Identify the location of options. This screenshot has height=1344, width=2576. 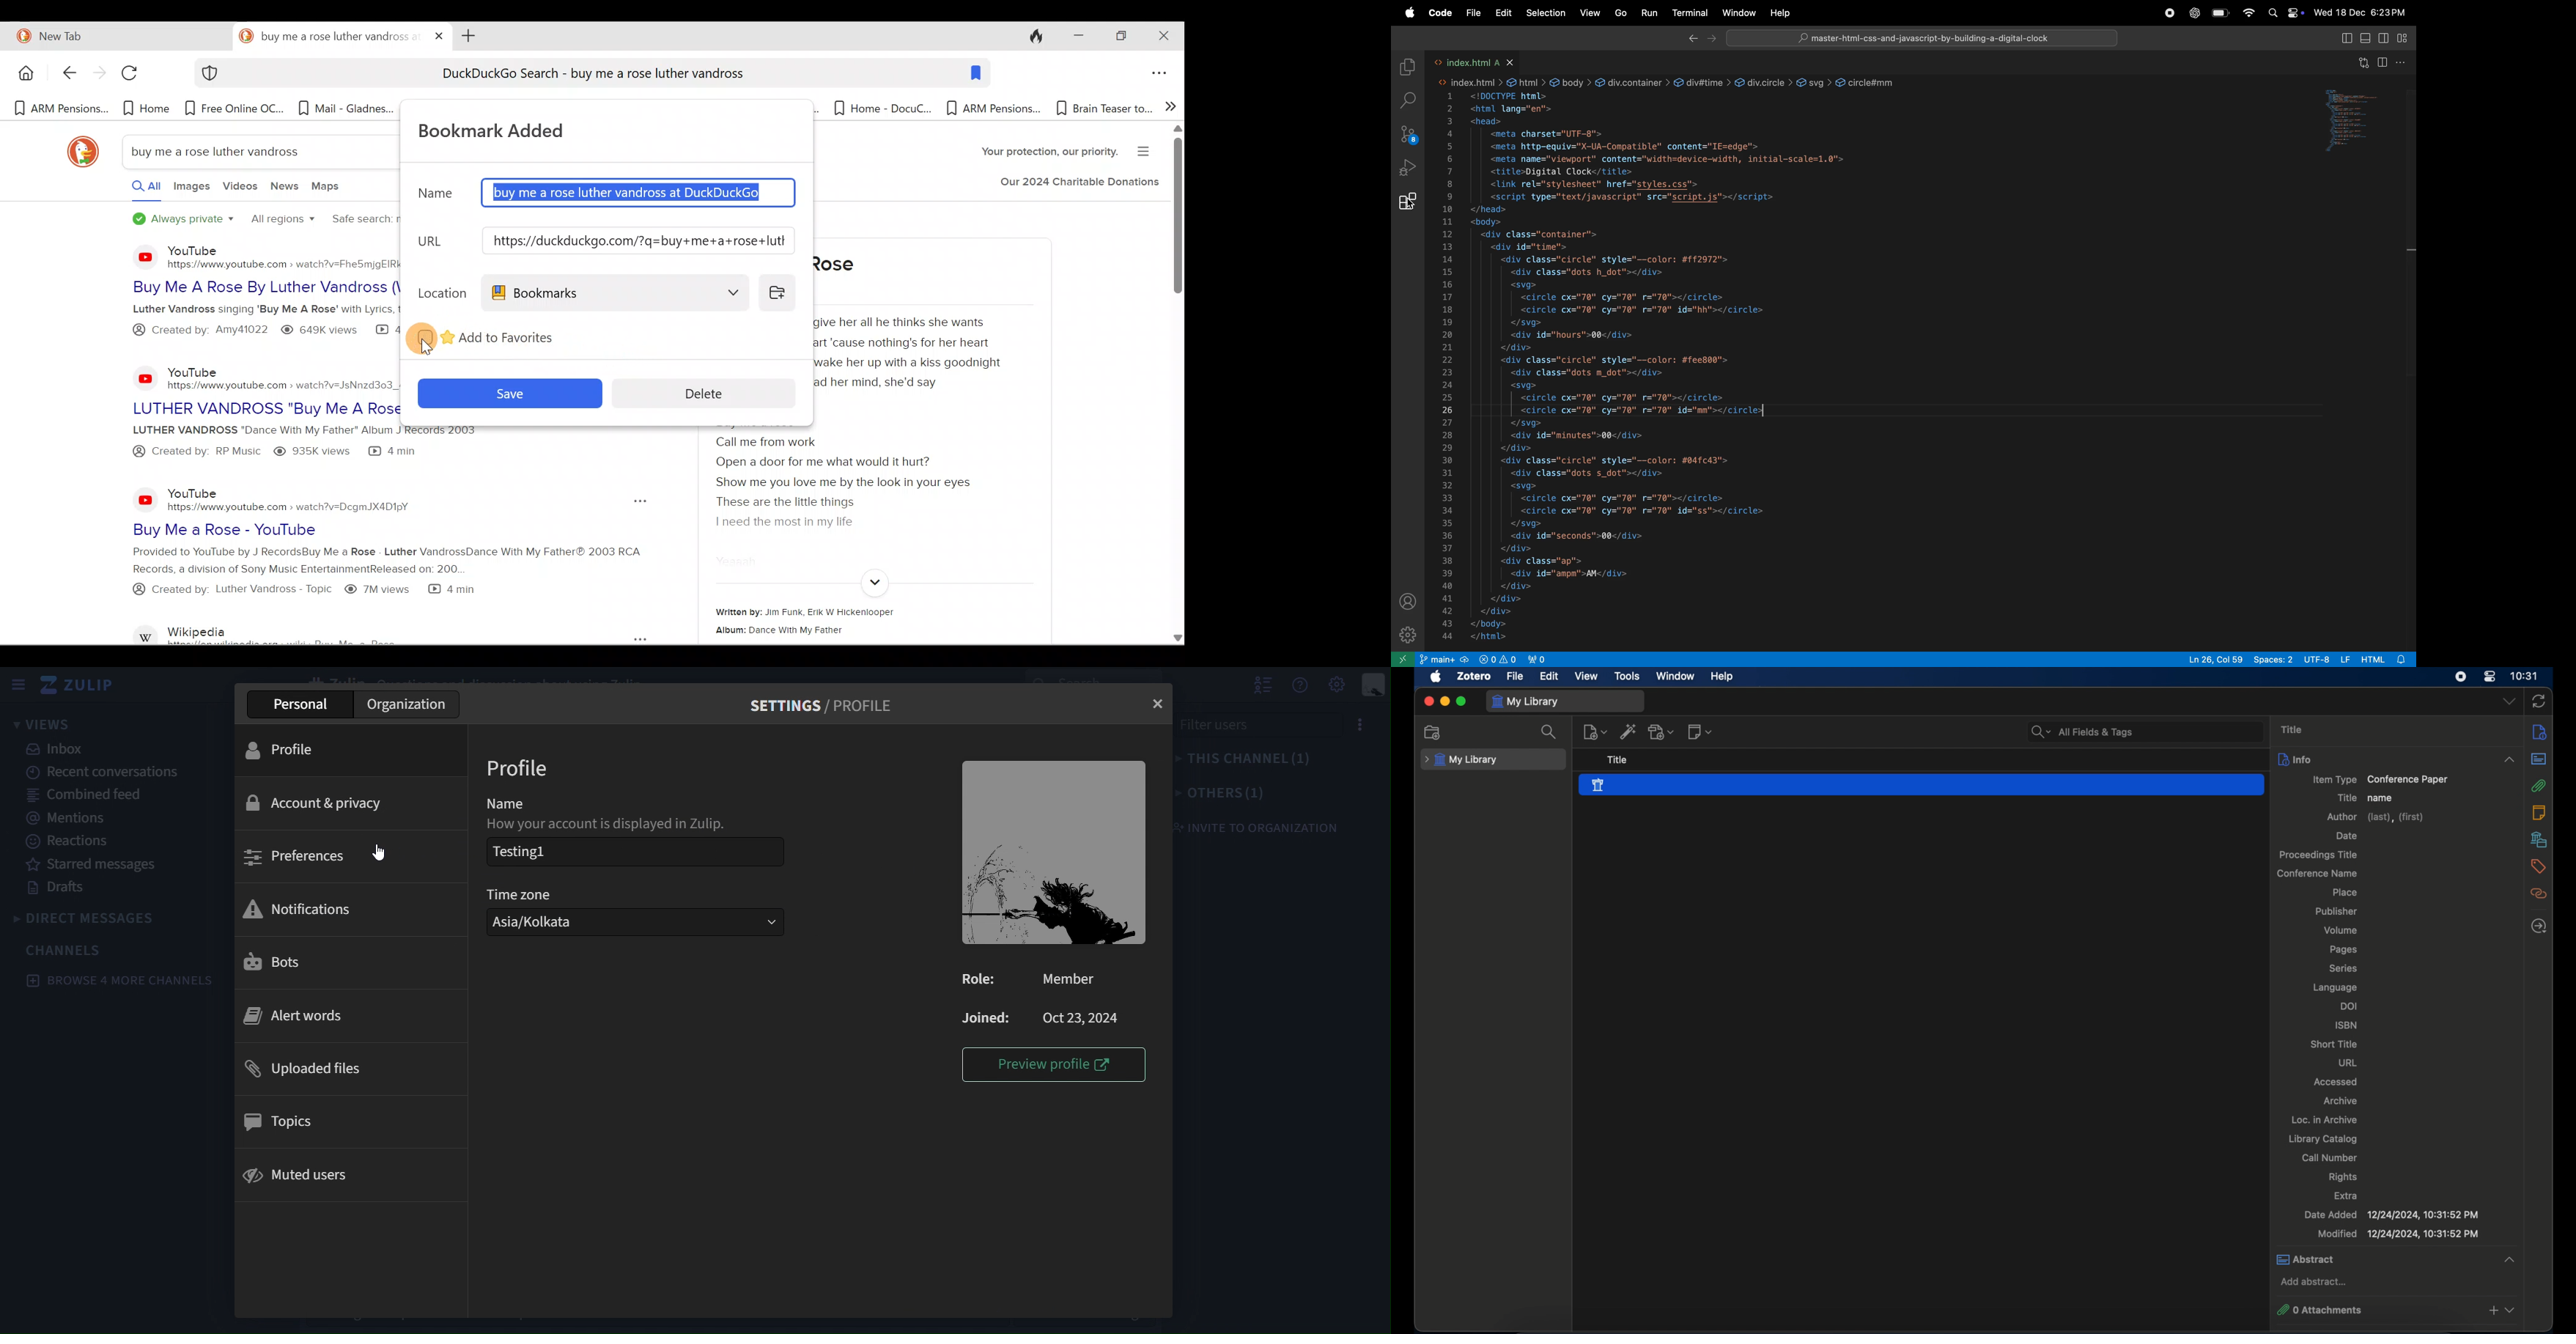
(1362, 723).